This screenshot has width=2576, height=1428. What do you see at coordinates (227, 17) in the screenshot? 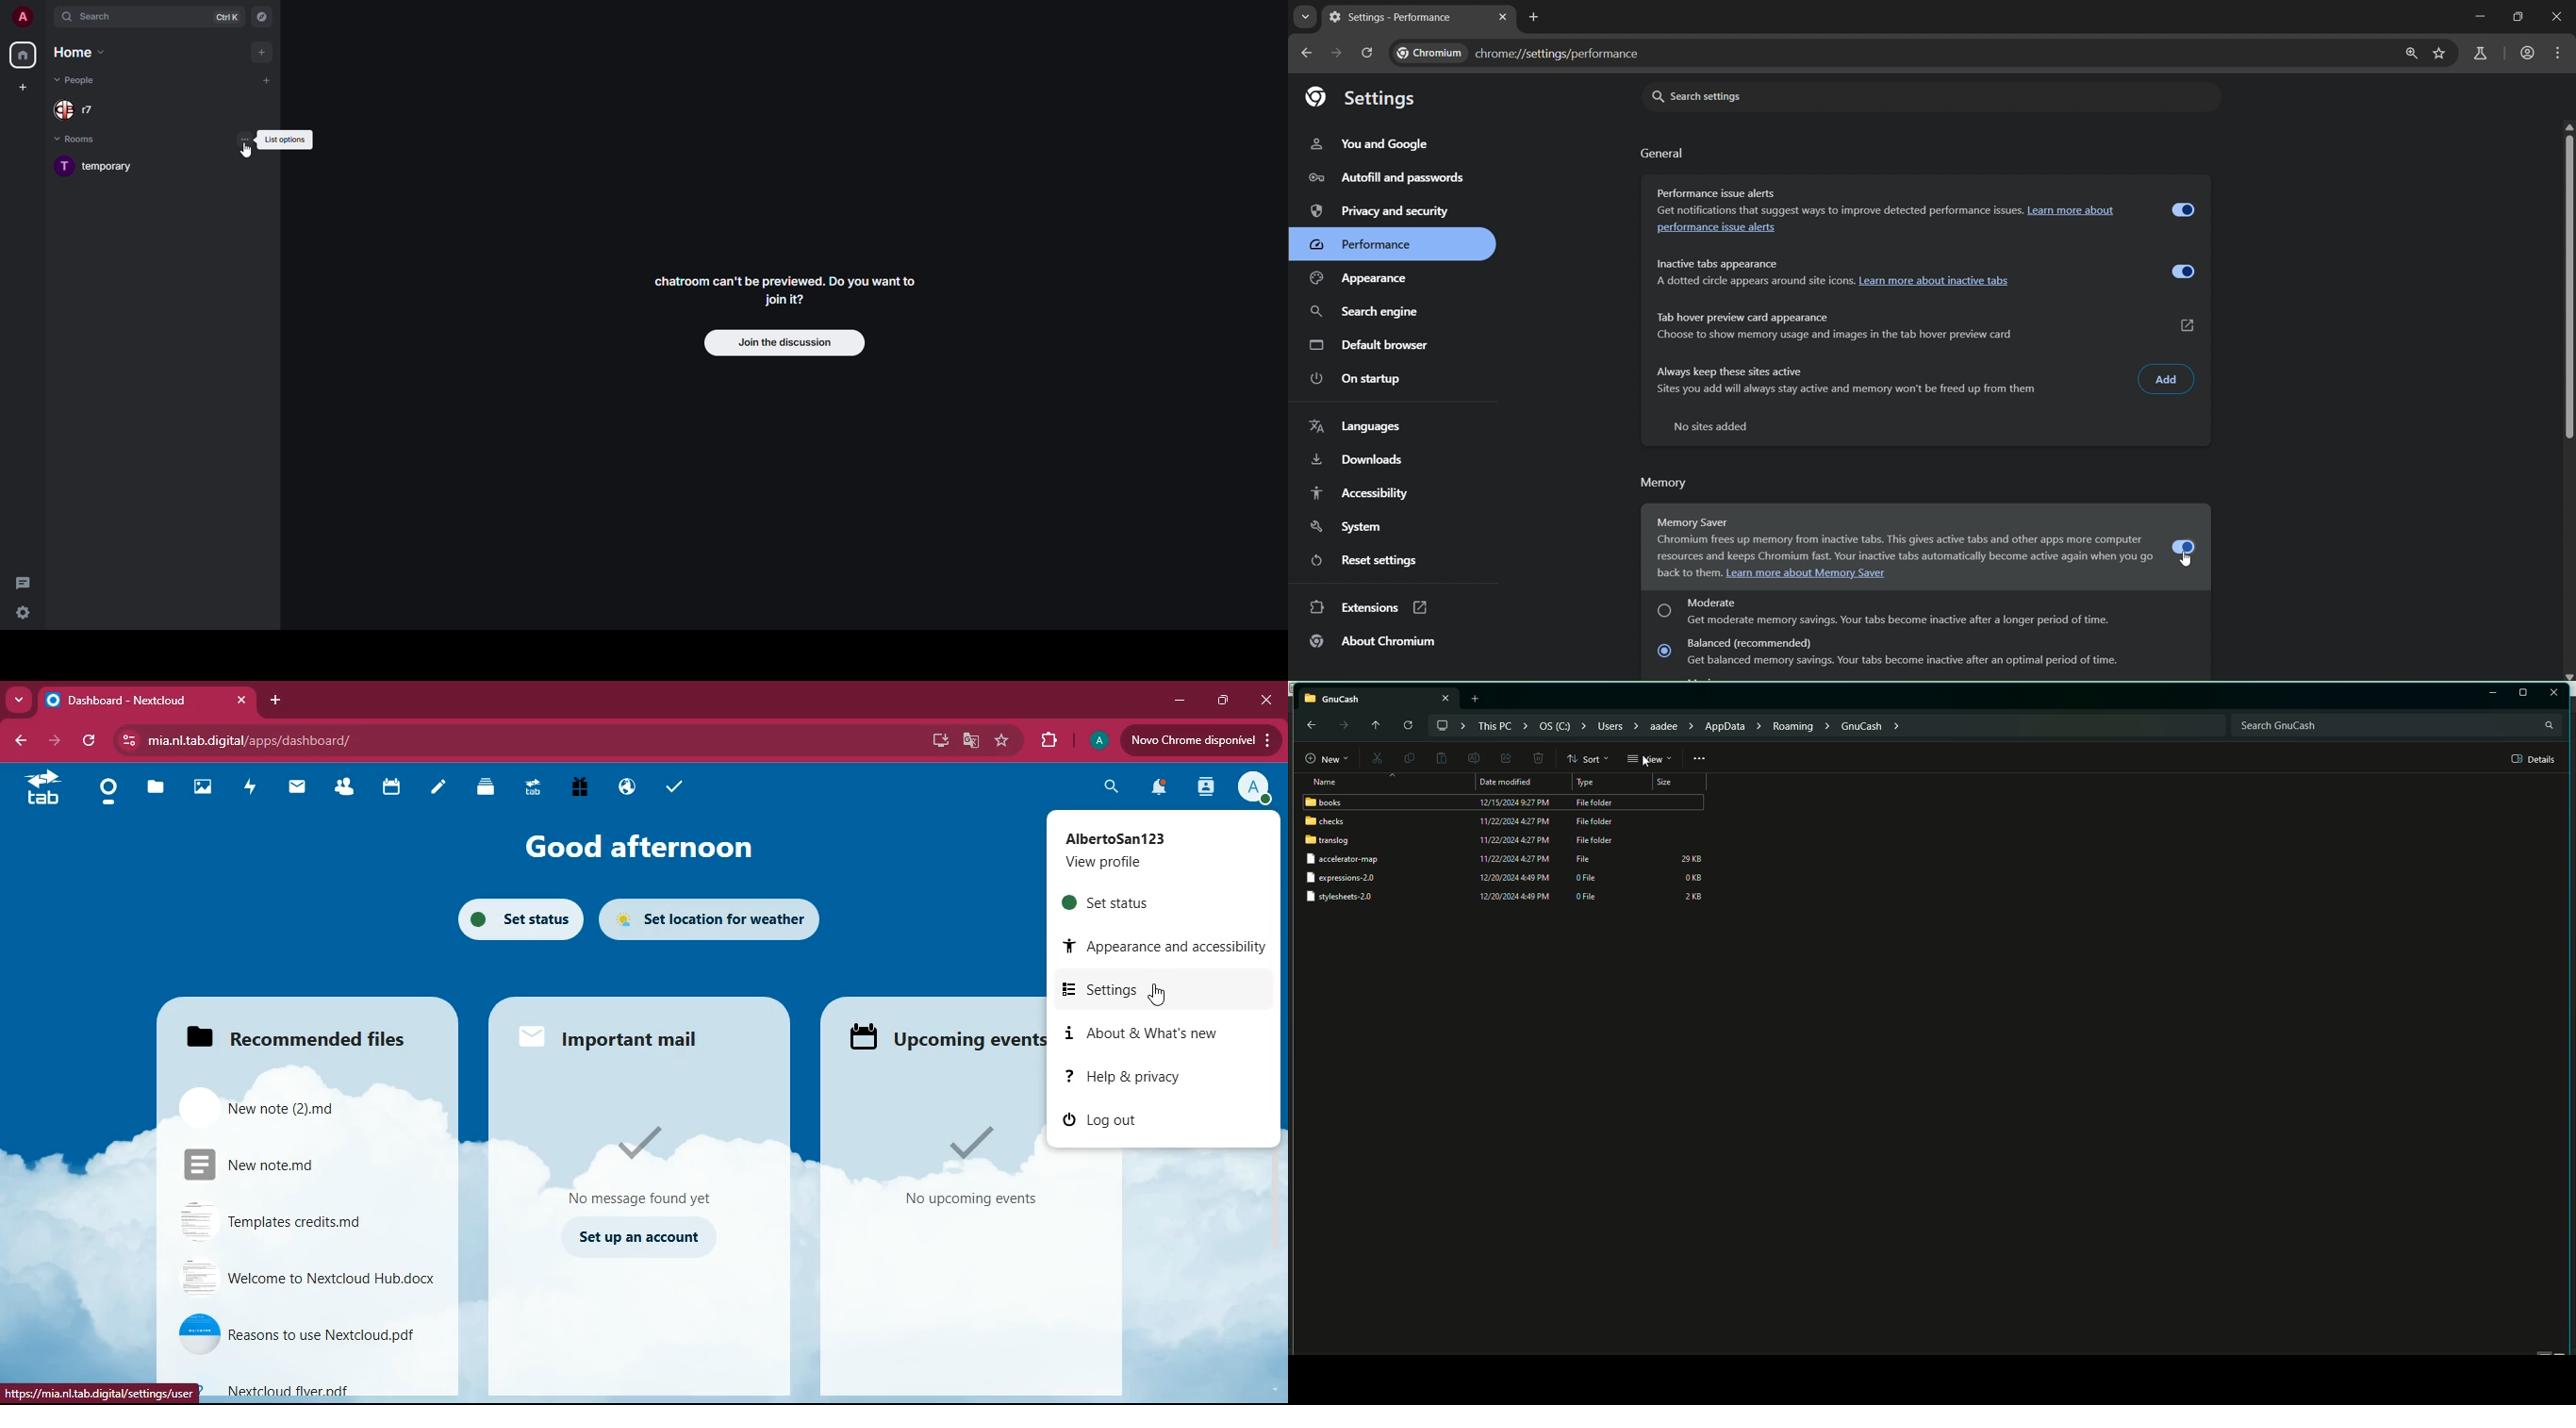
I see `ctrl K` at bounding box center [227, 17].